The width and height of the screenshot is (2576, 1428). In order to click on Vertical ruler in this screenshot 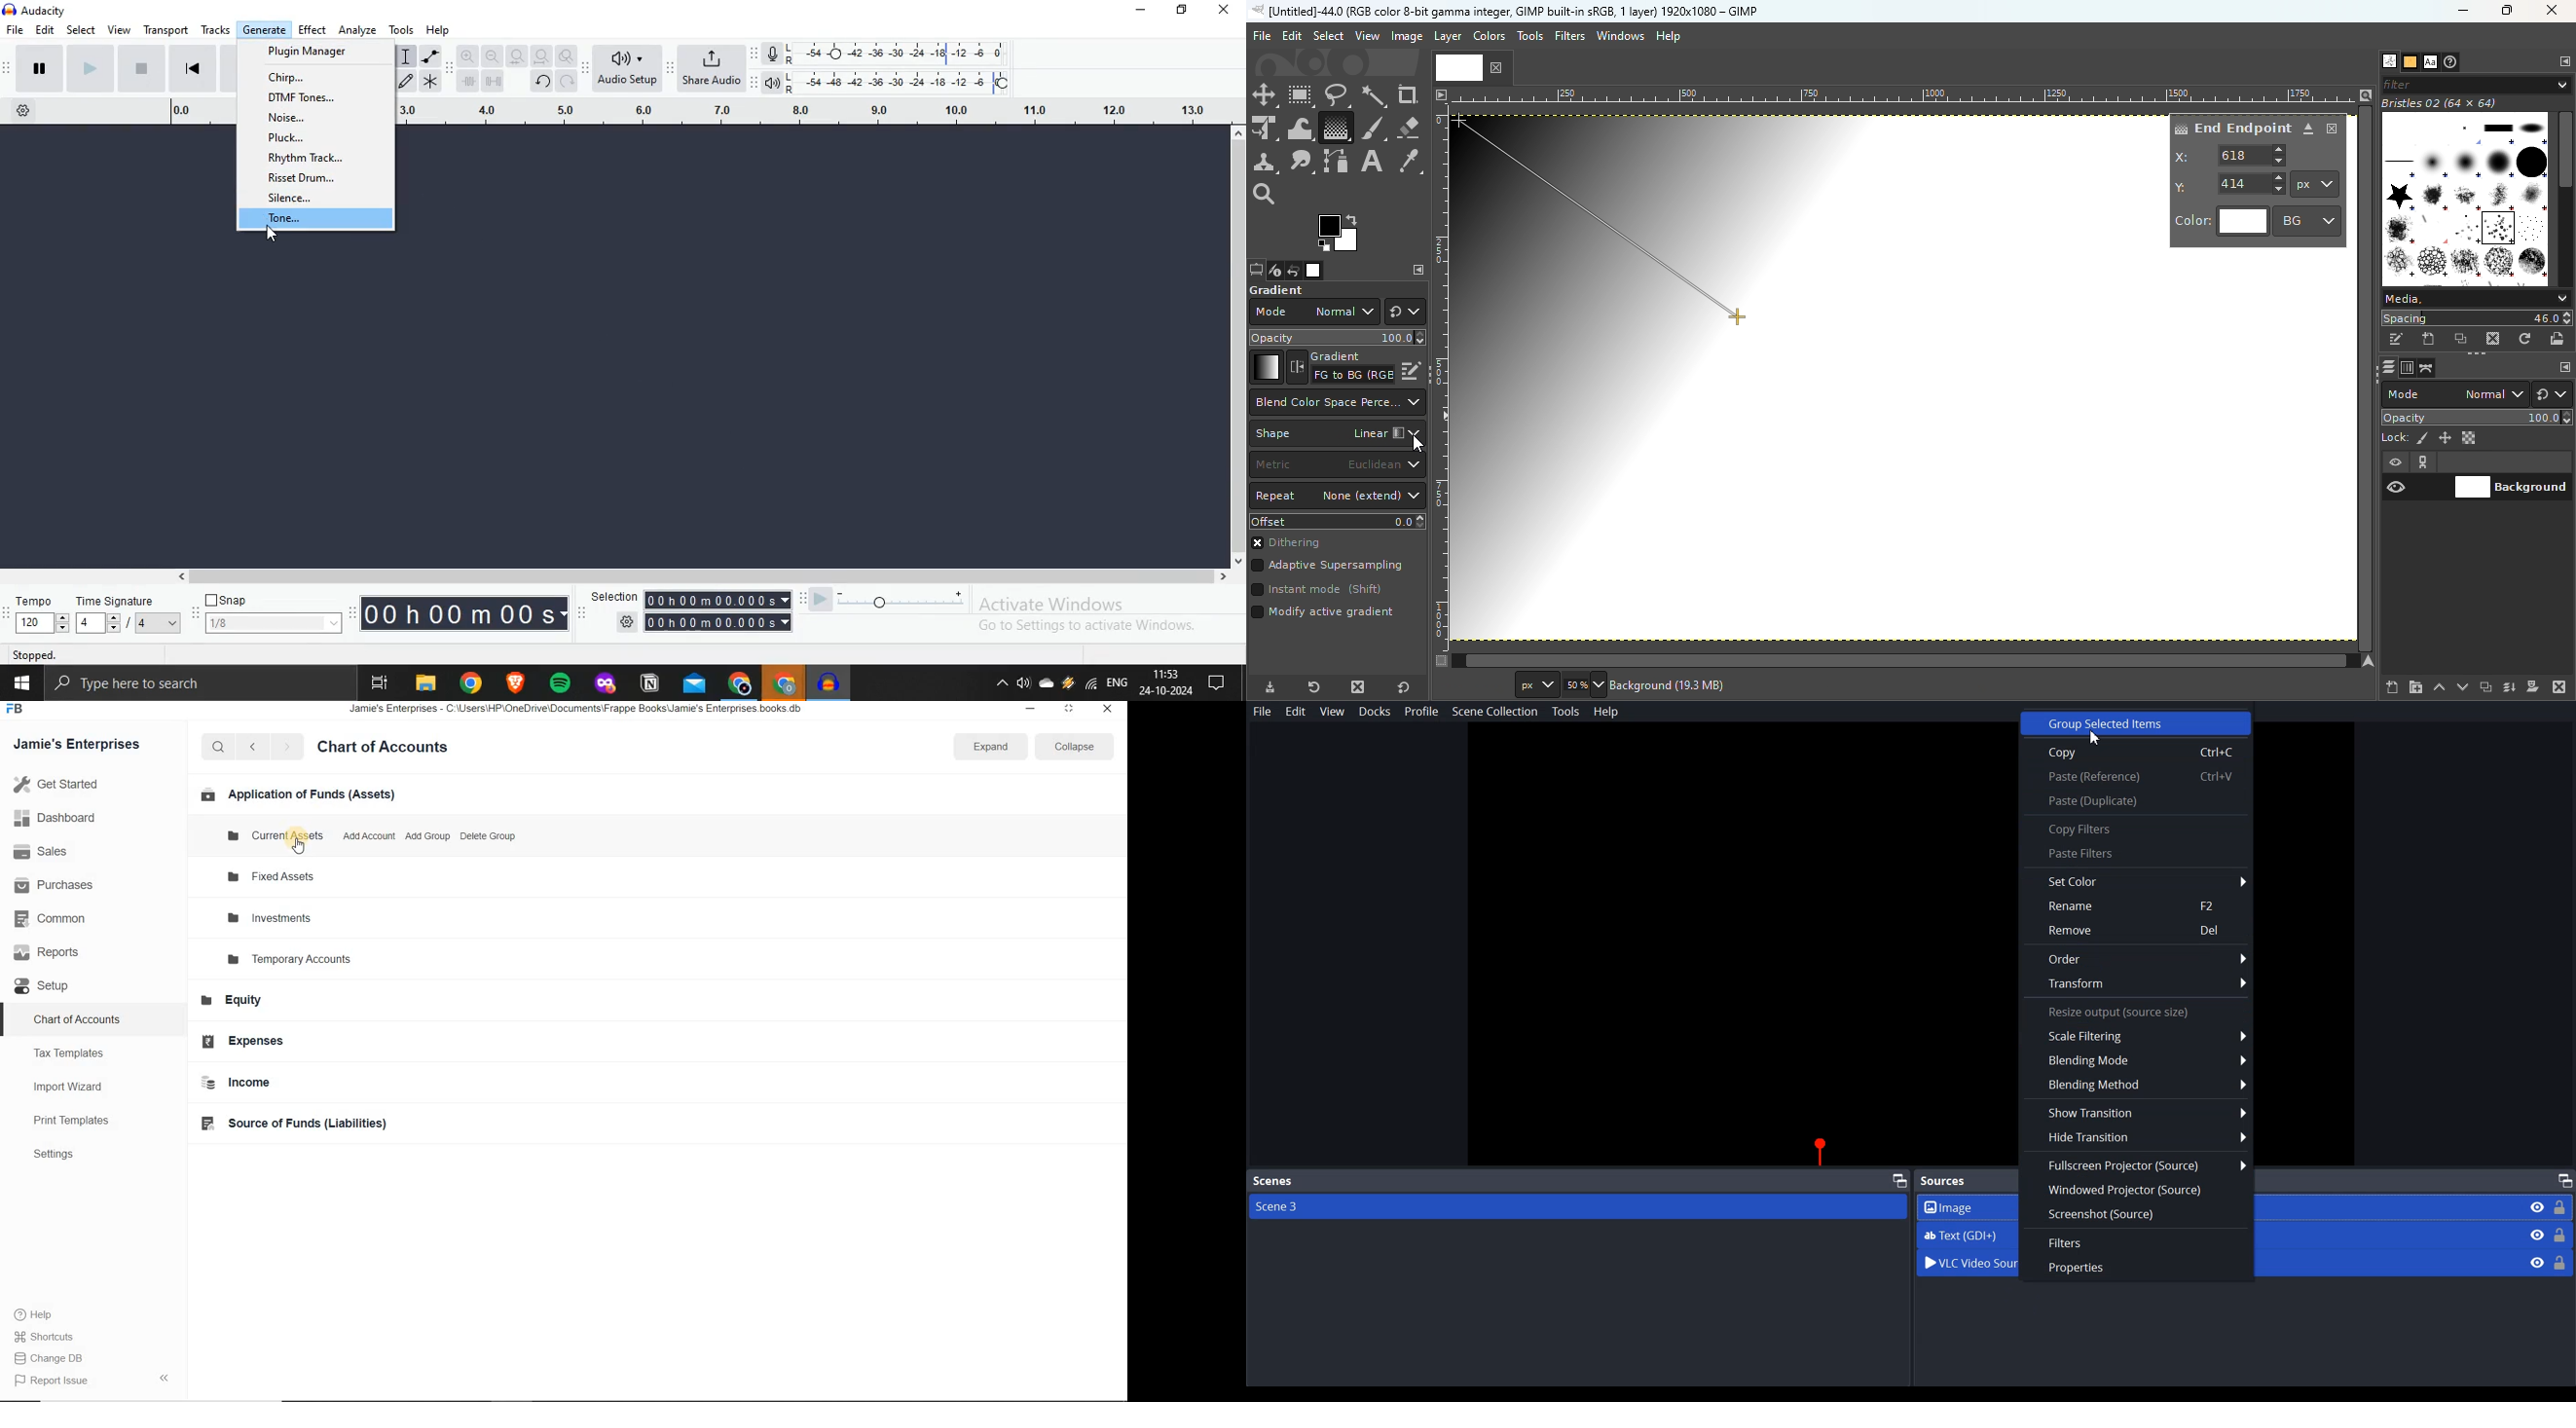, I will do `click(1441, 377)`.